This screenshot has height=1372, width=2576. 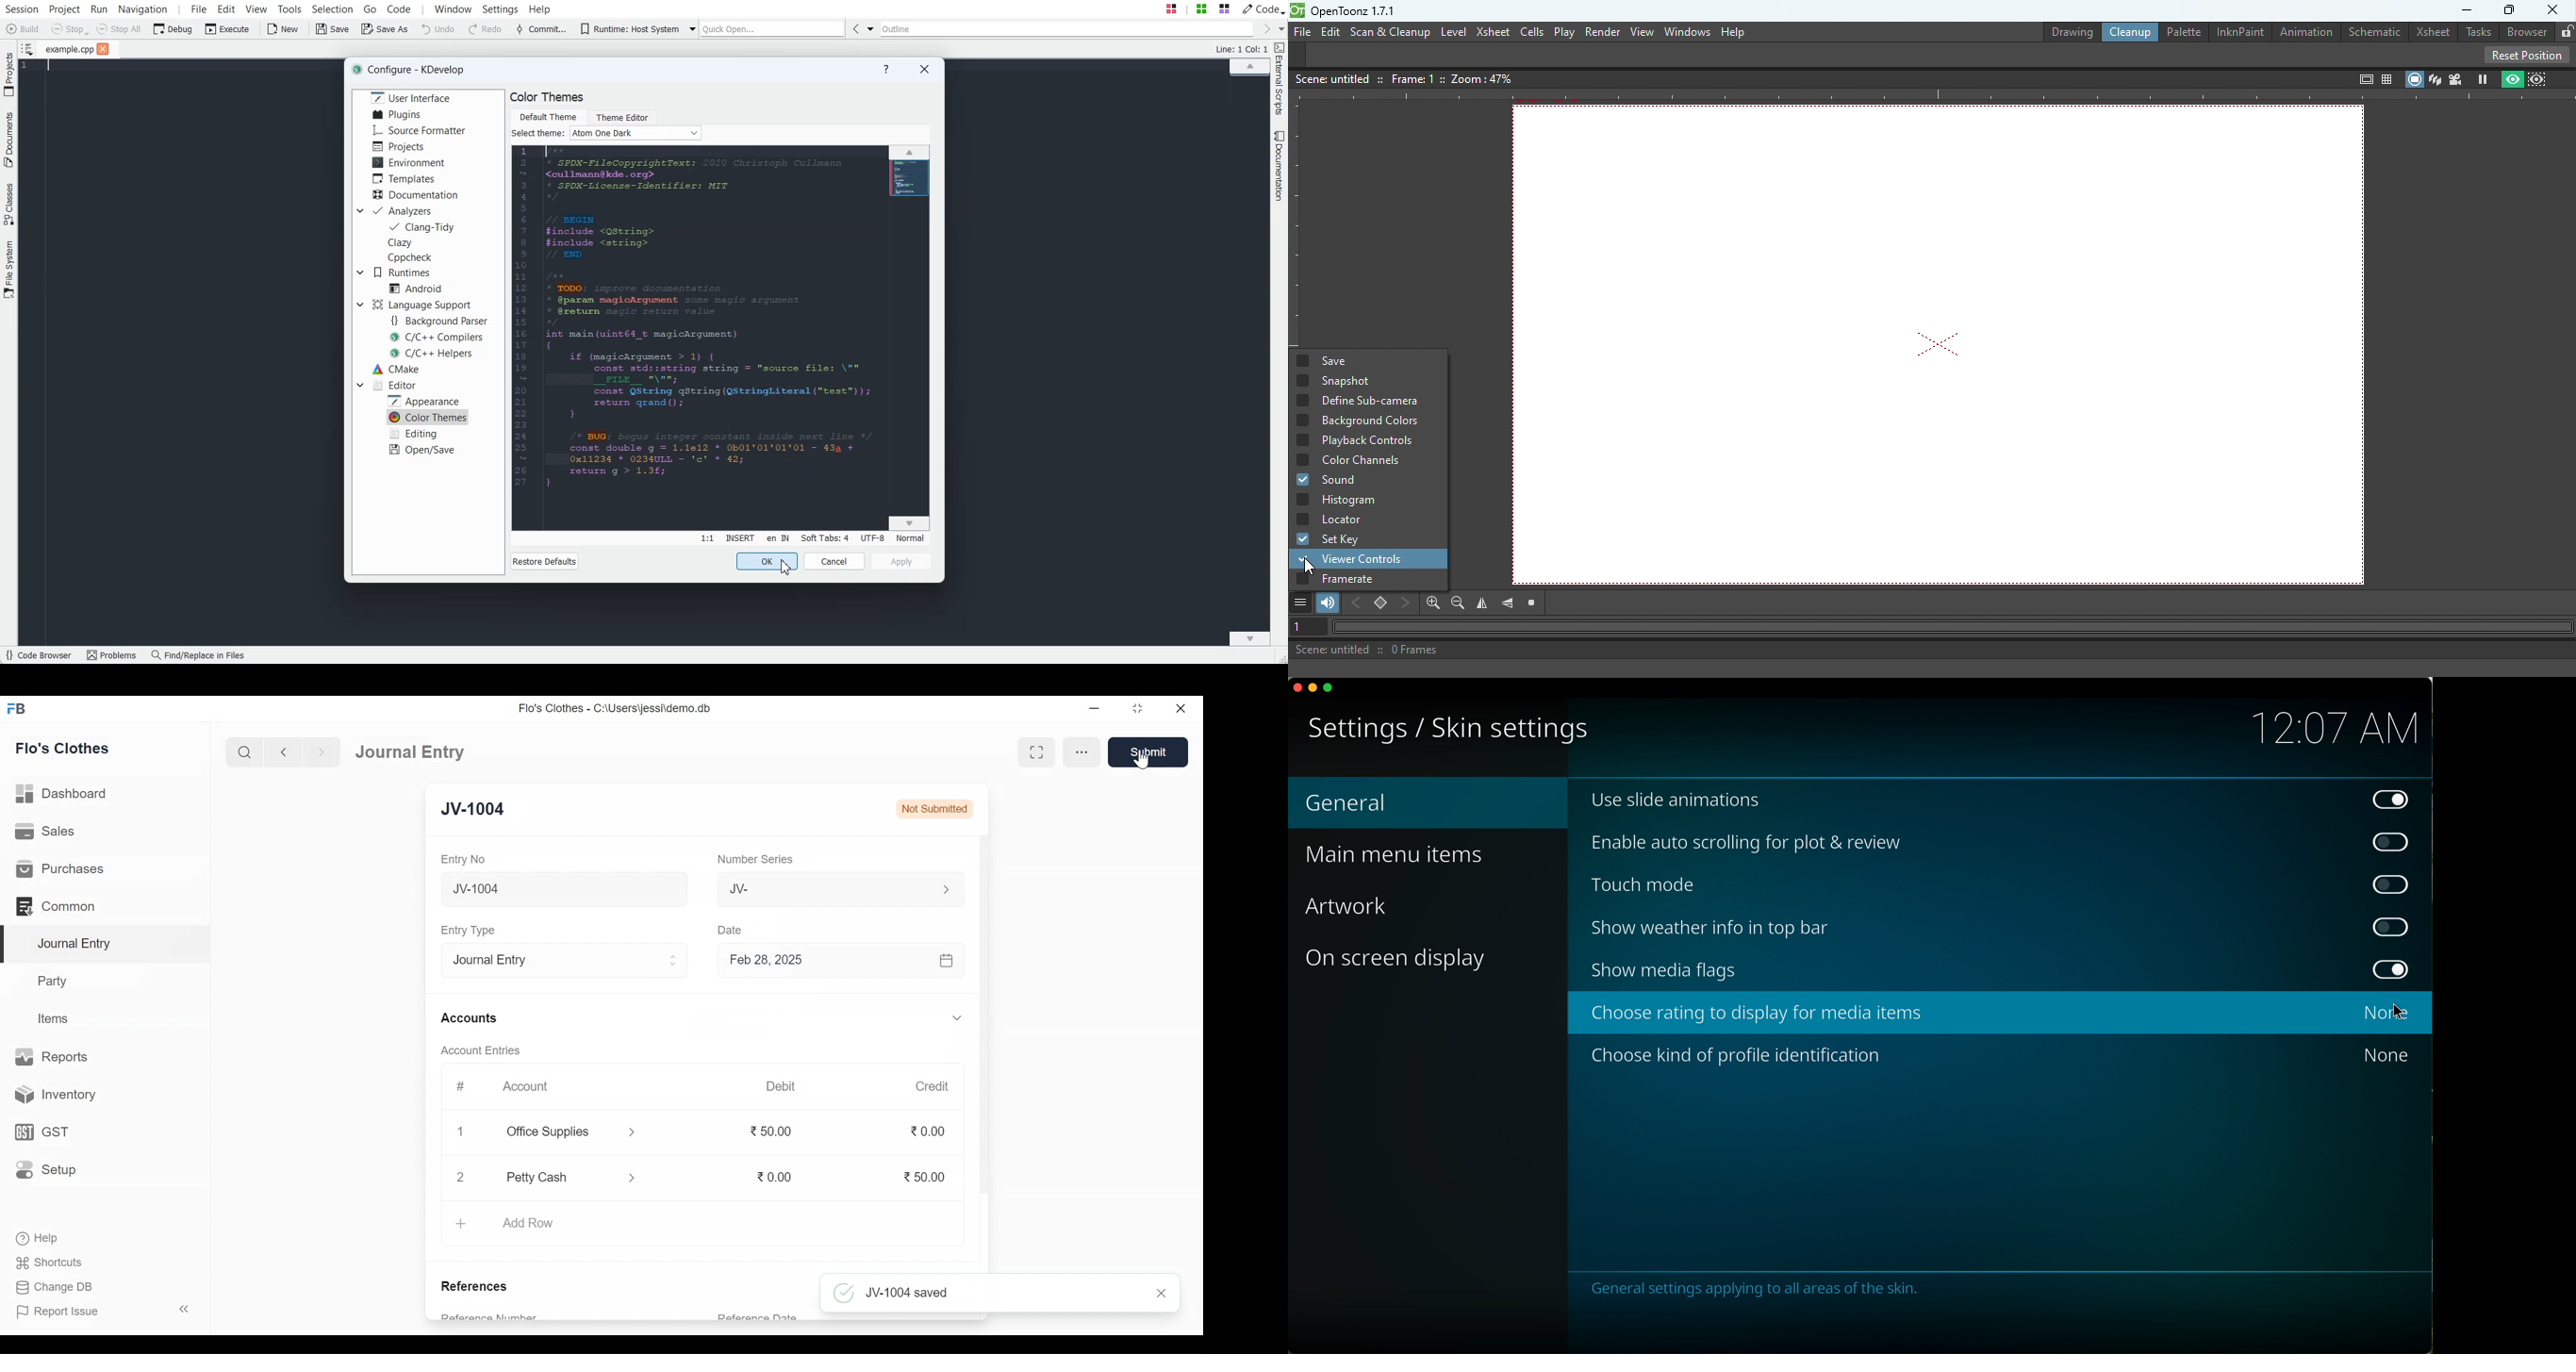 What do you see at coordinates (634, 1177) in the screenshot?
I see `Expand` at bounding box center [634, 1177].